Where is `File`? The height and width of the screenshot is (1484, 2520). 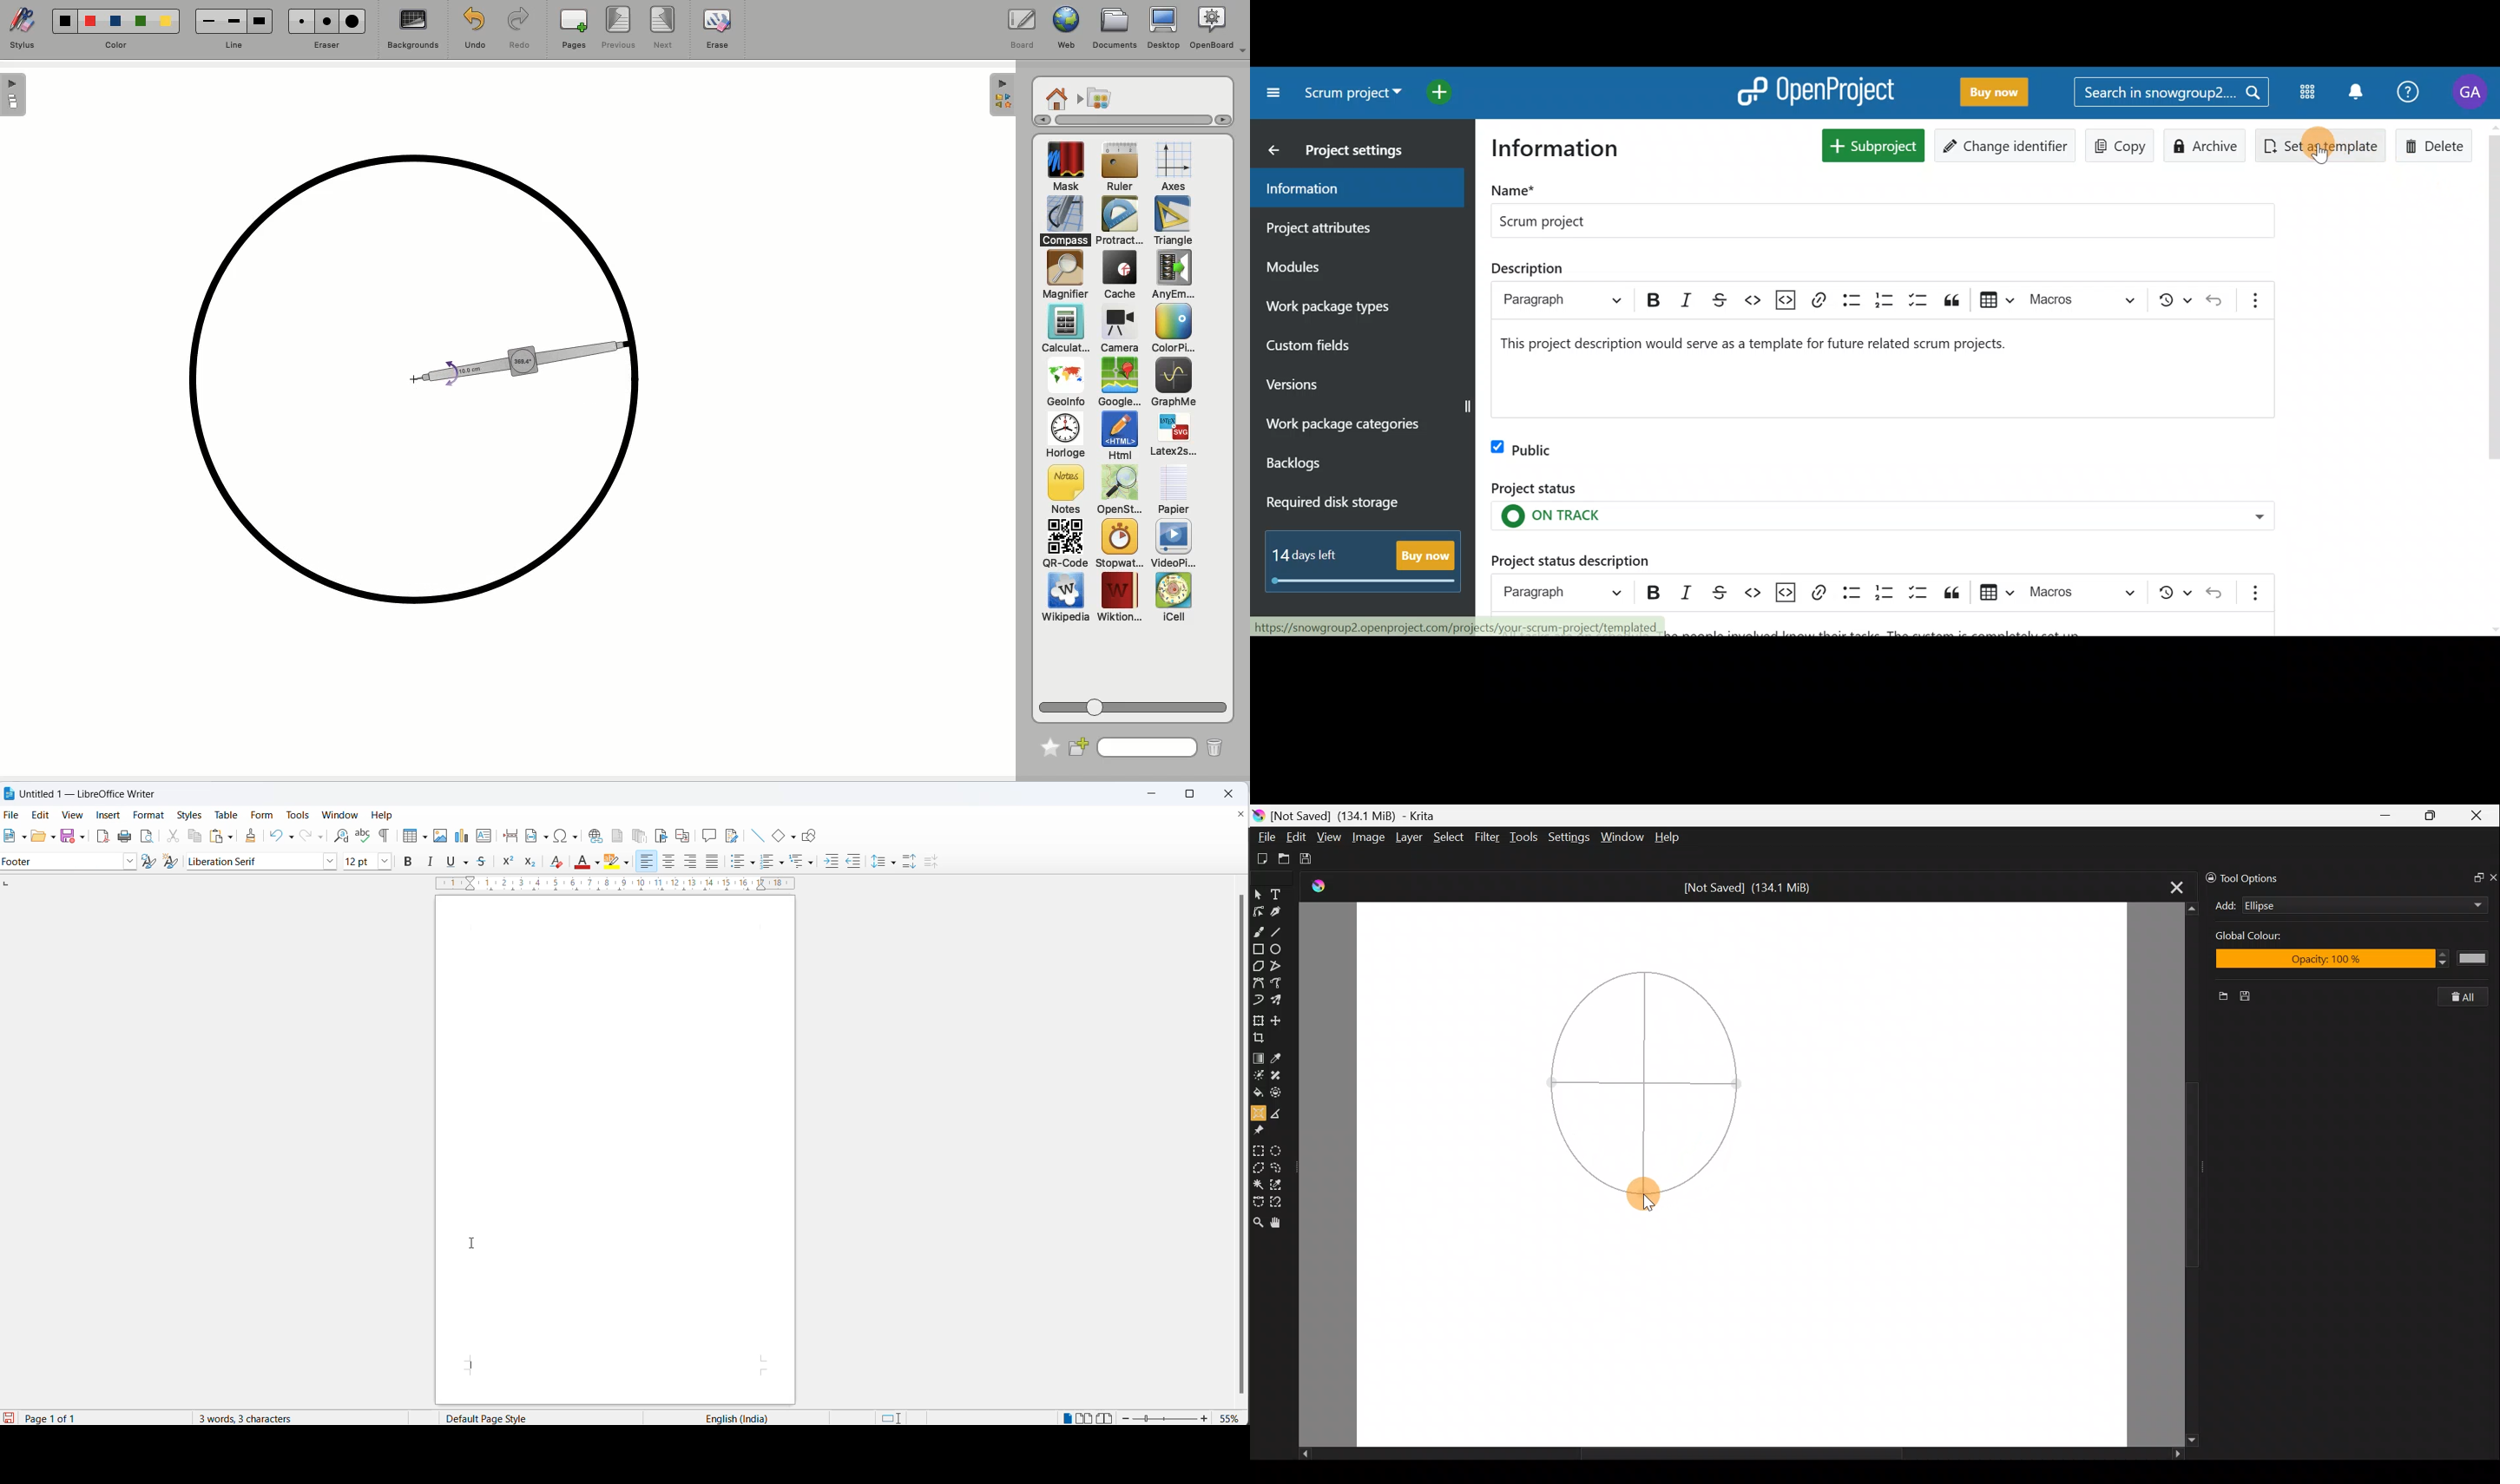 File is located at coordinates (1265, 833).